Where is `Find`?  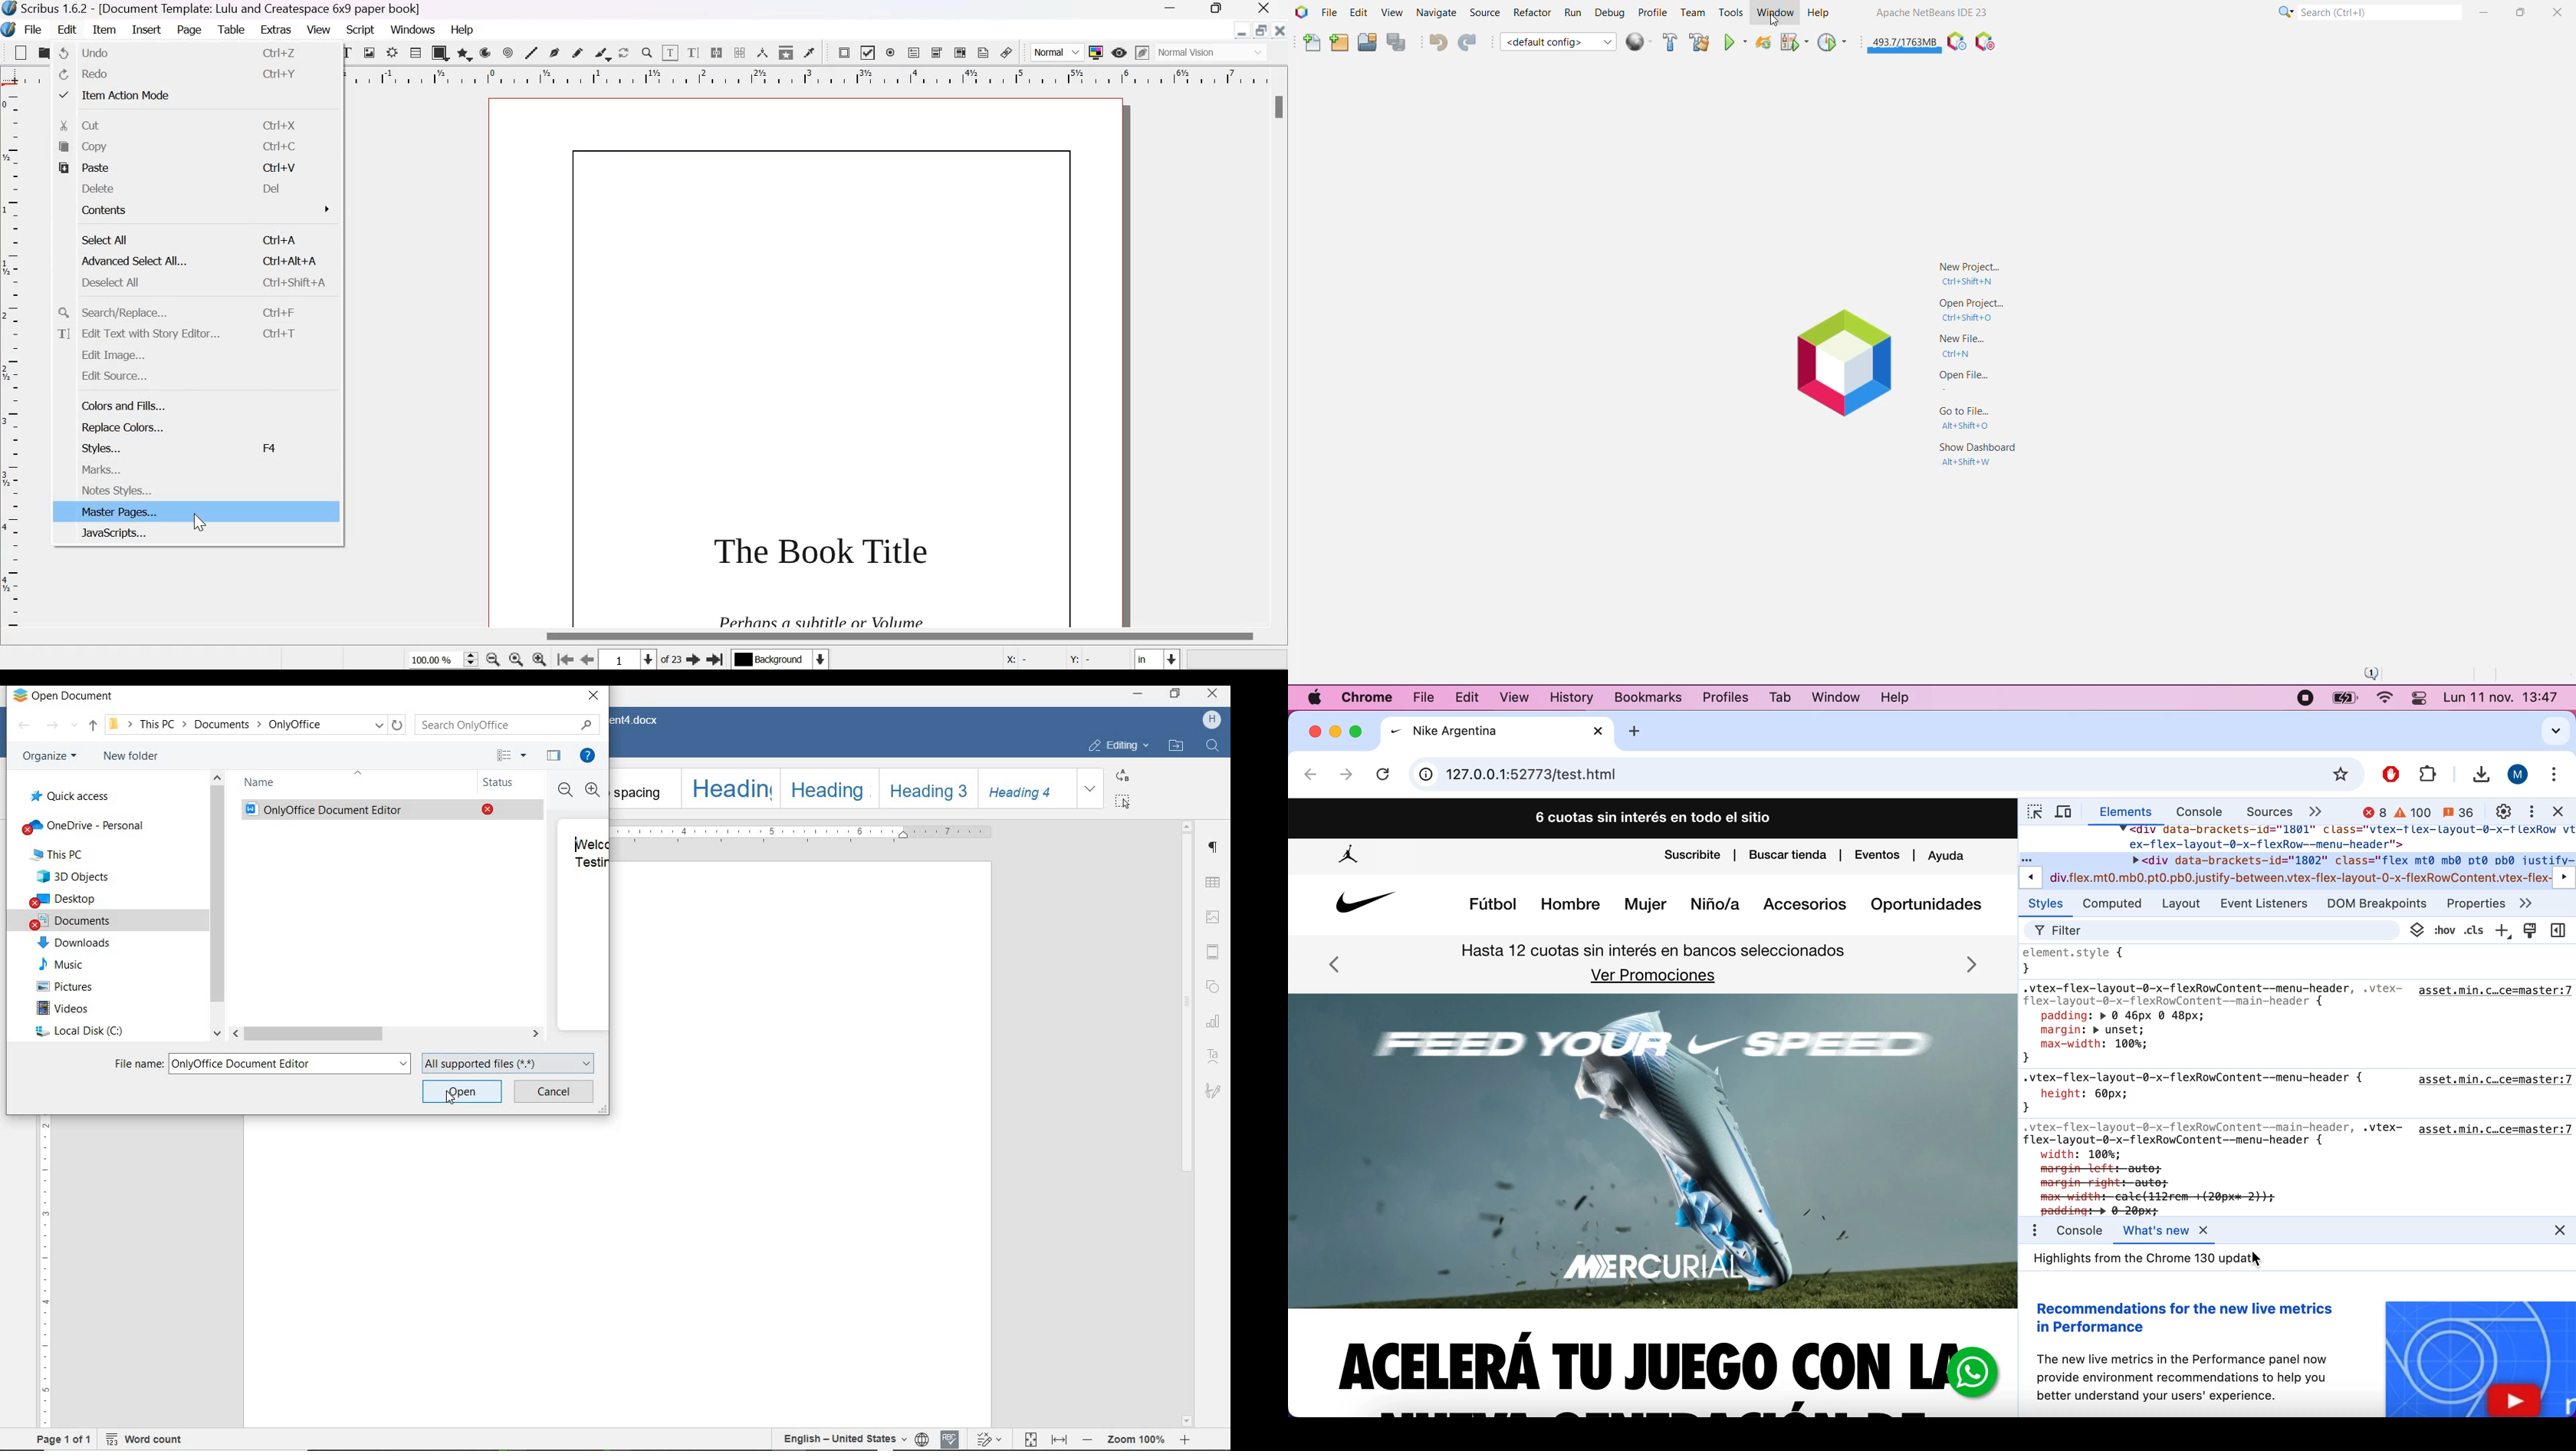 Find is located at coordinates (1216, 752).